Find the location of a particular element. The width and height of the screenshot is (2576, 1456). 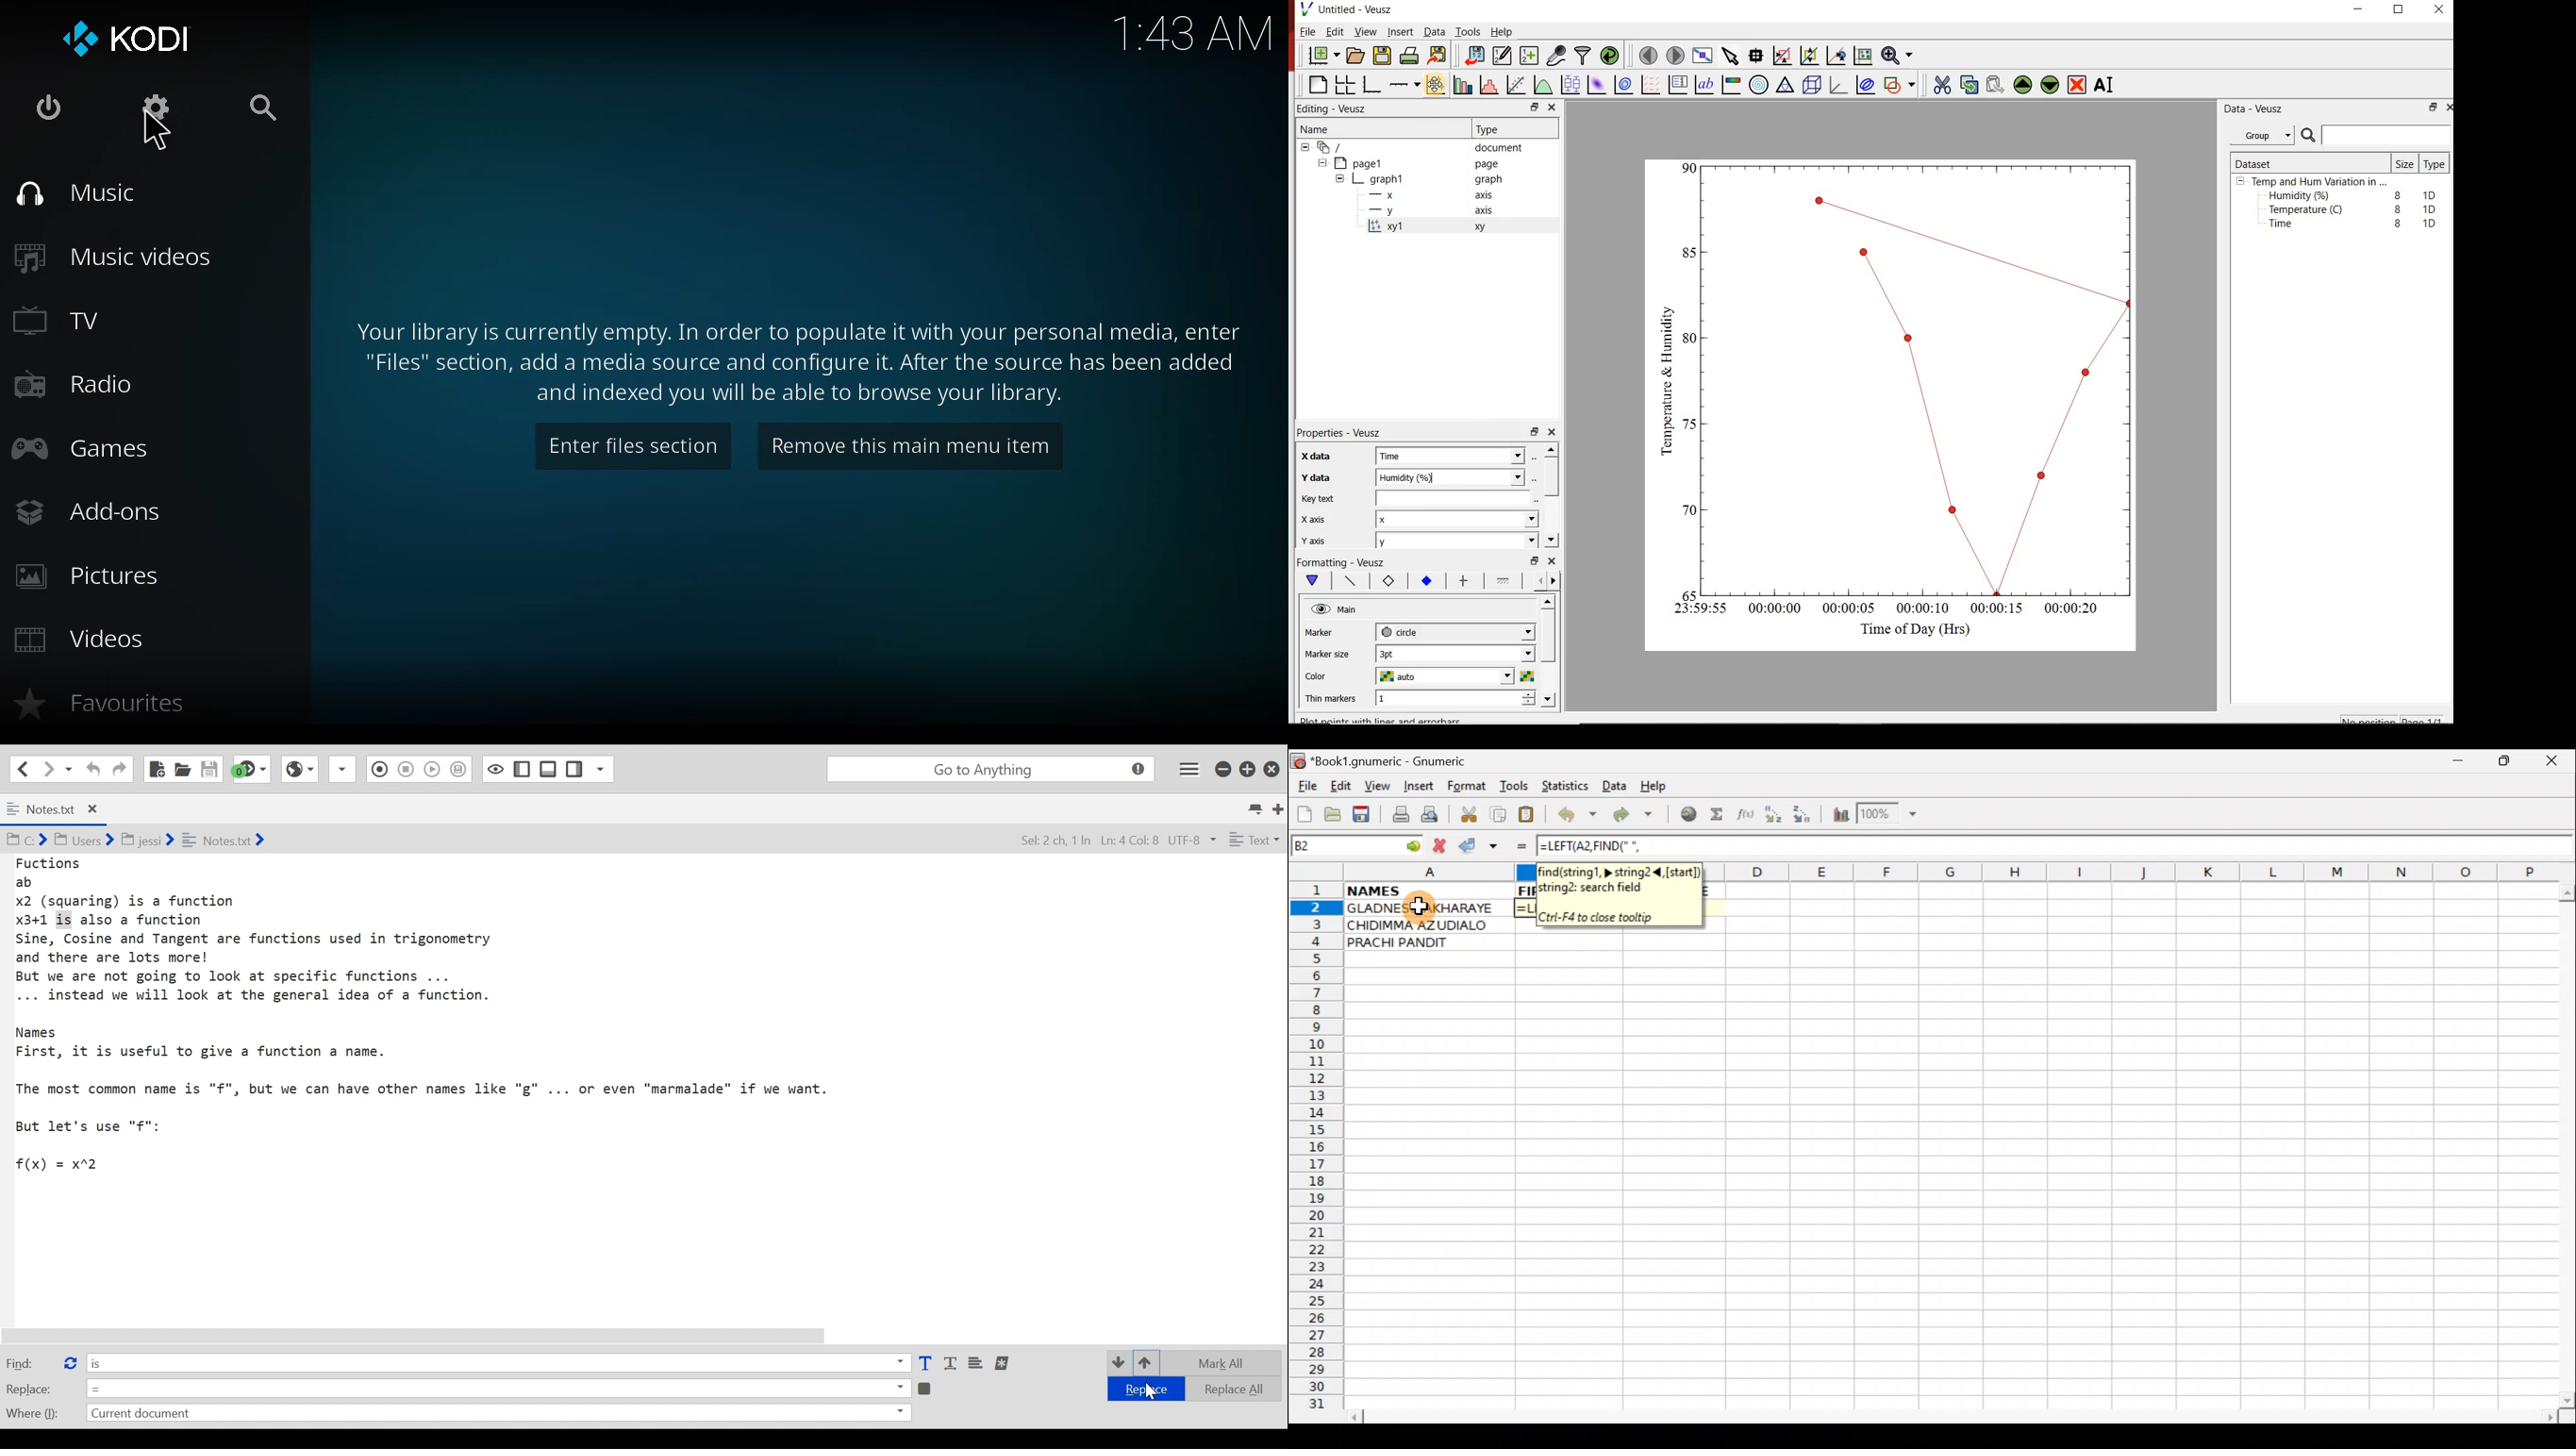

marker fill is located at coordinates (1426, 581).